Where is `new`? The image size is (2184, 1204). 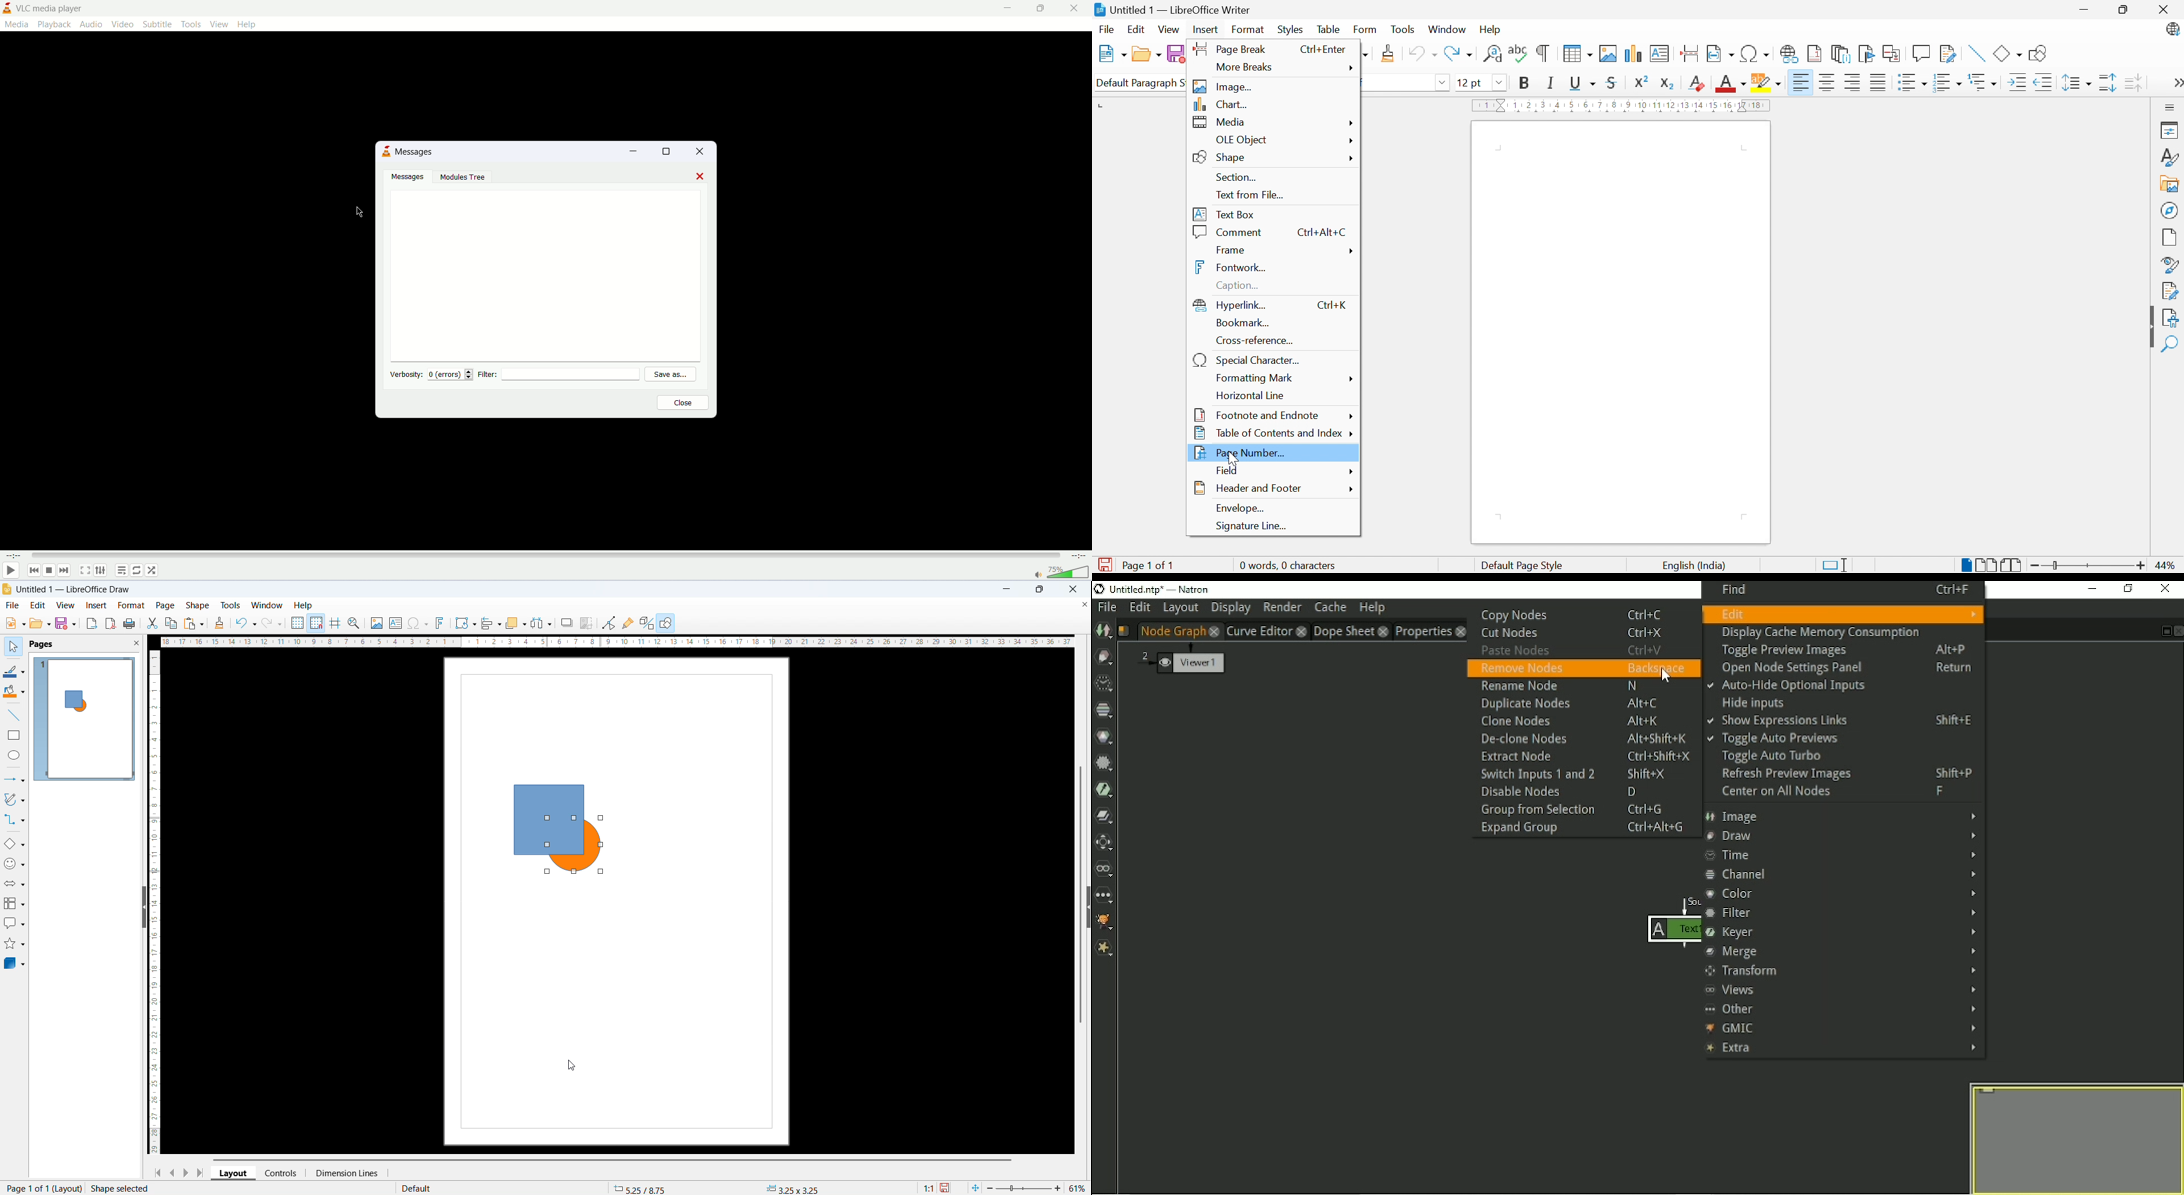
new is located at coordinates (15, 623).